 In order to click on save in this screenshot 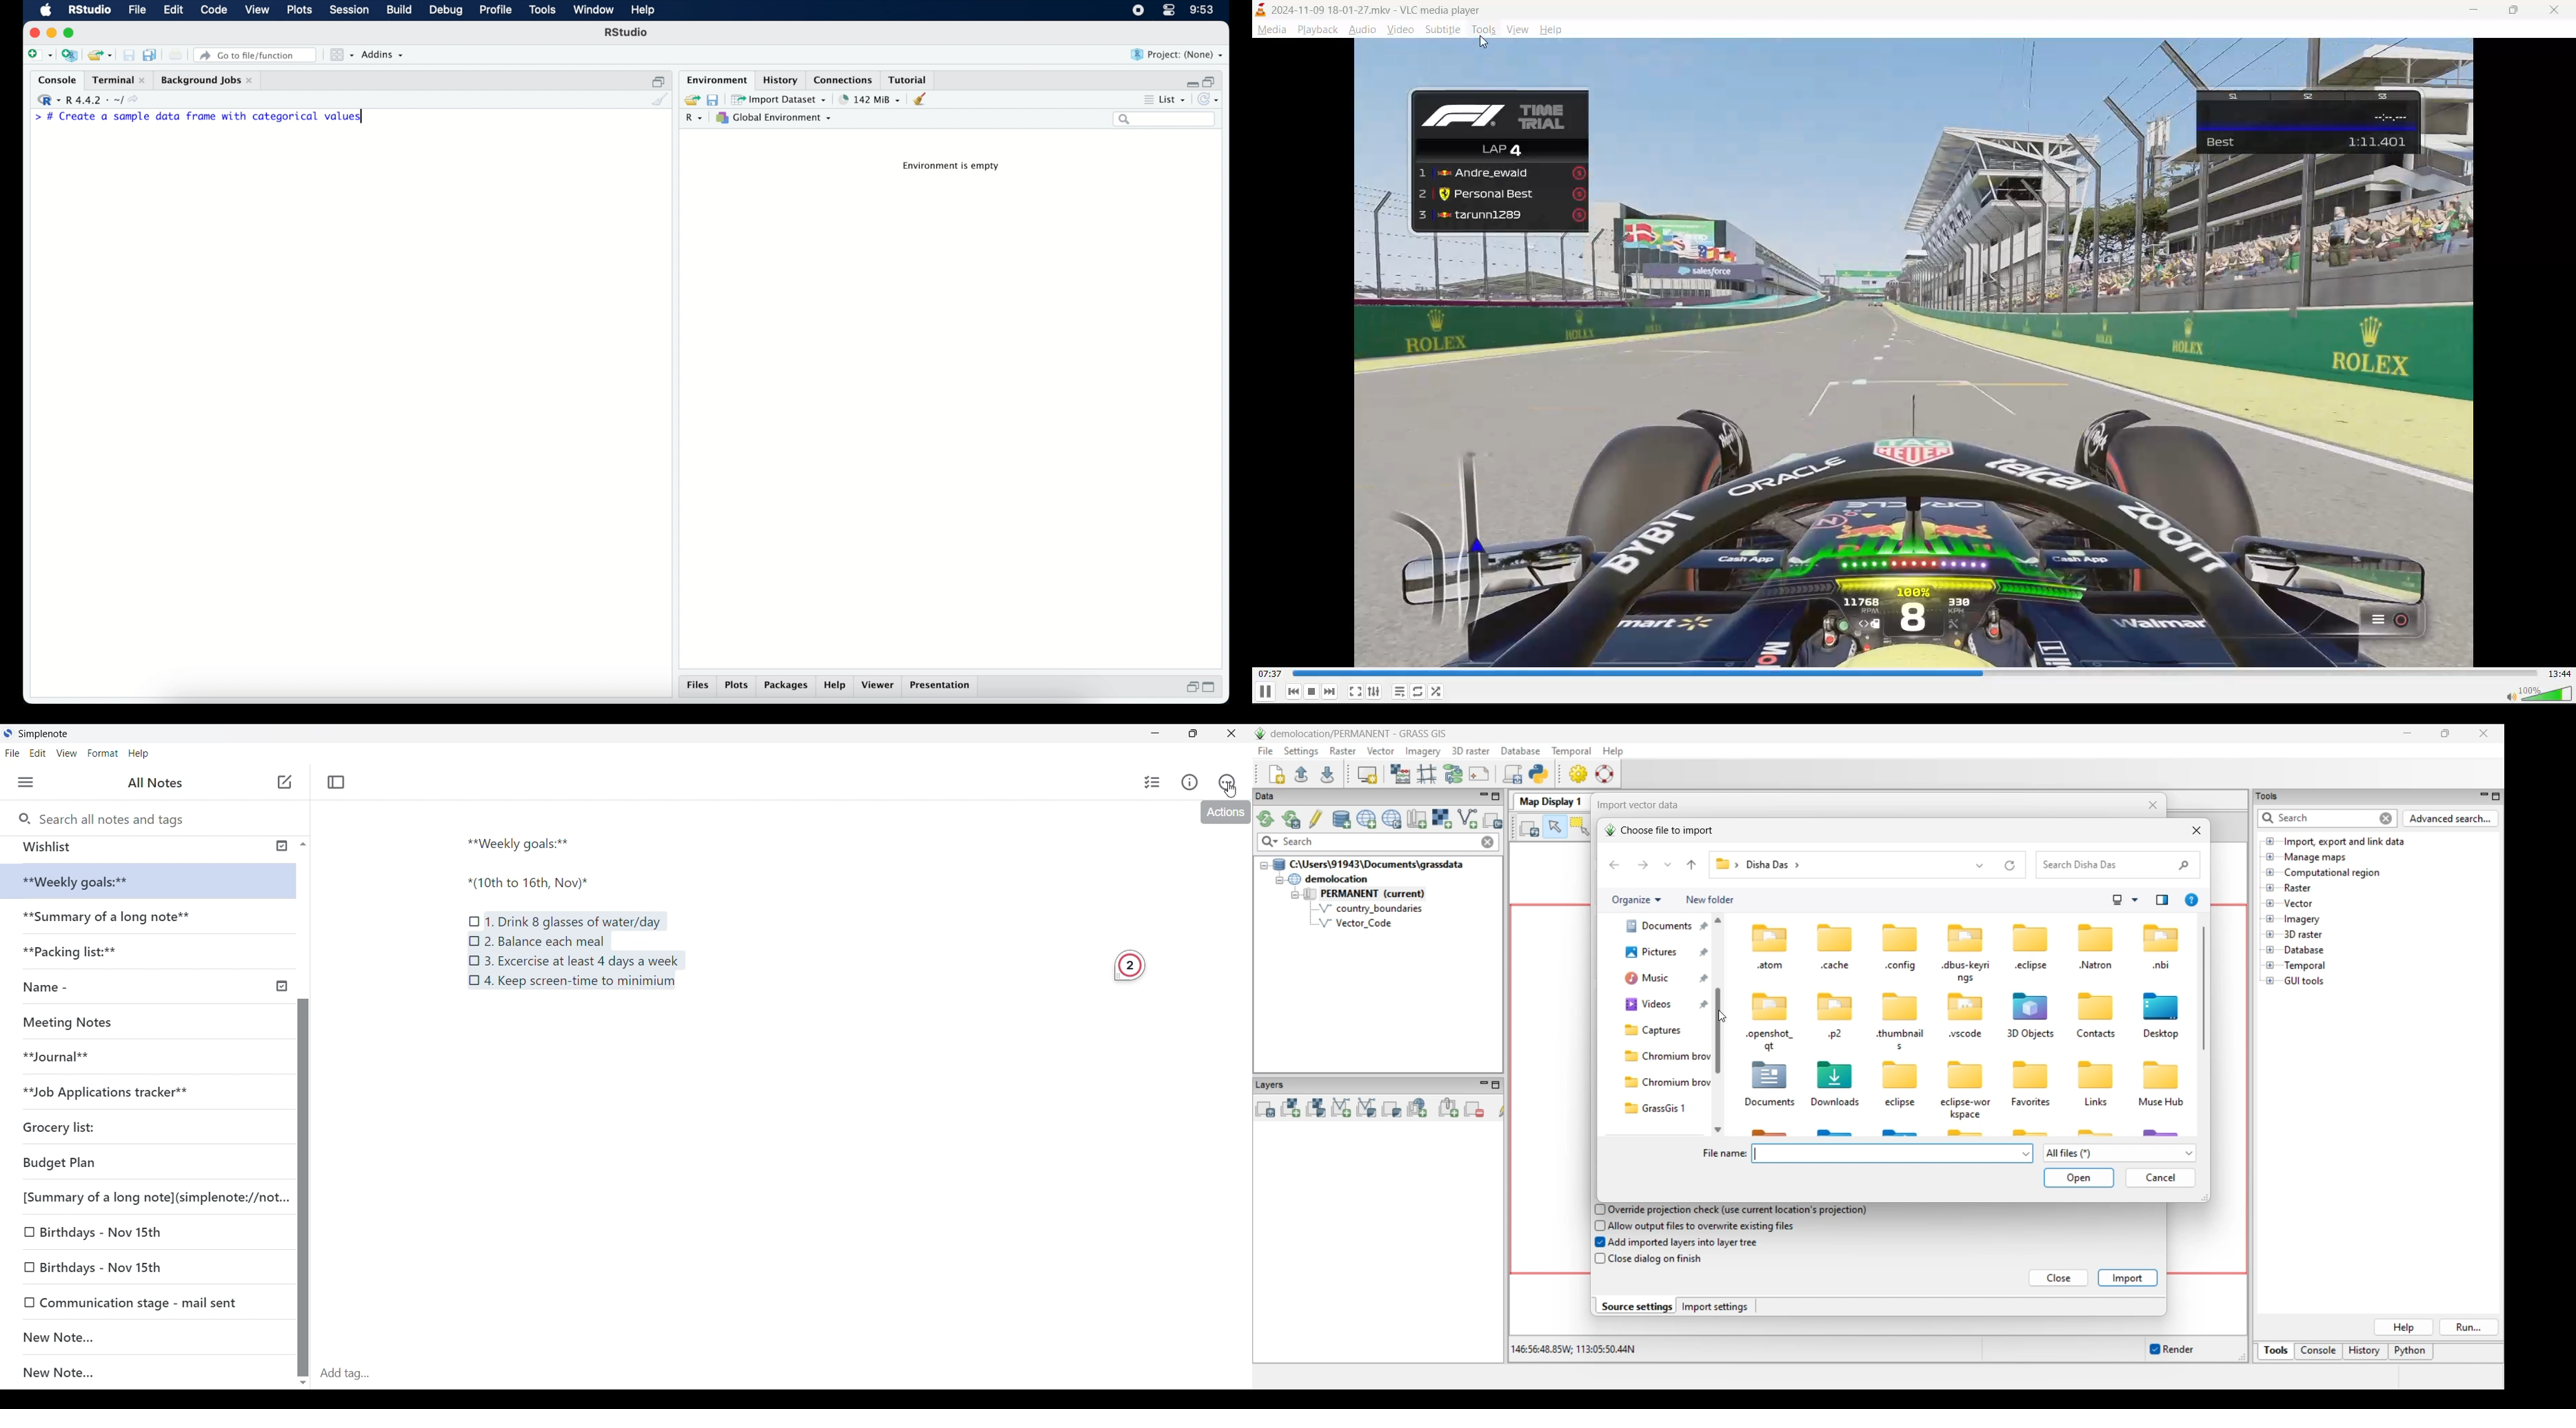, I will do `click(713, 100)`.